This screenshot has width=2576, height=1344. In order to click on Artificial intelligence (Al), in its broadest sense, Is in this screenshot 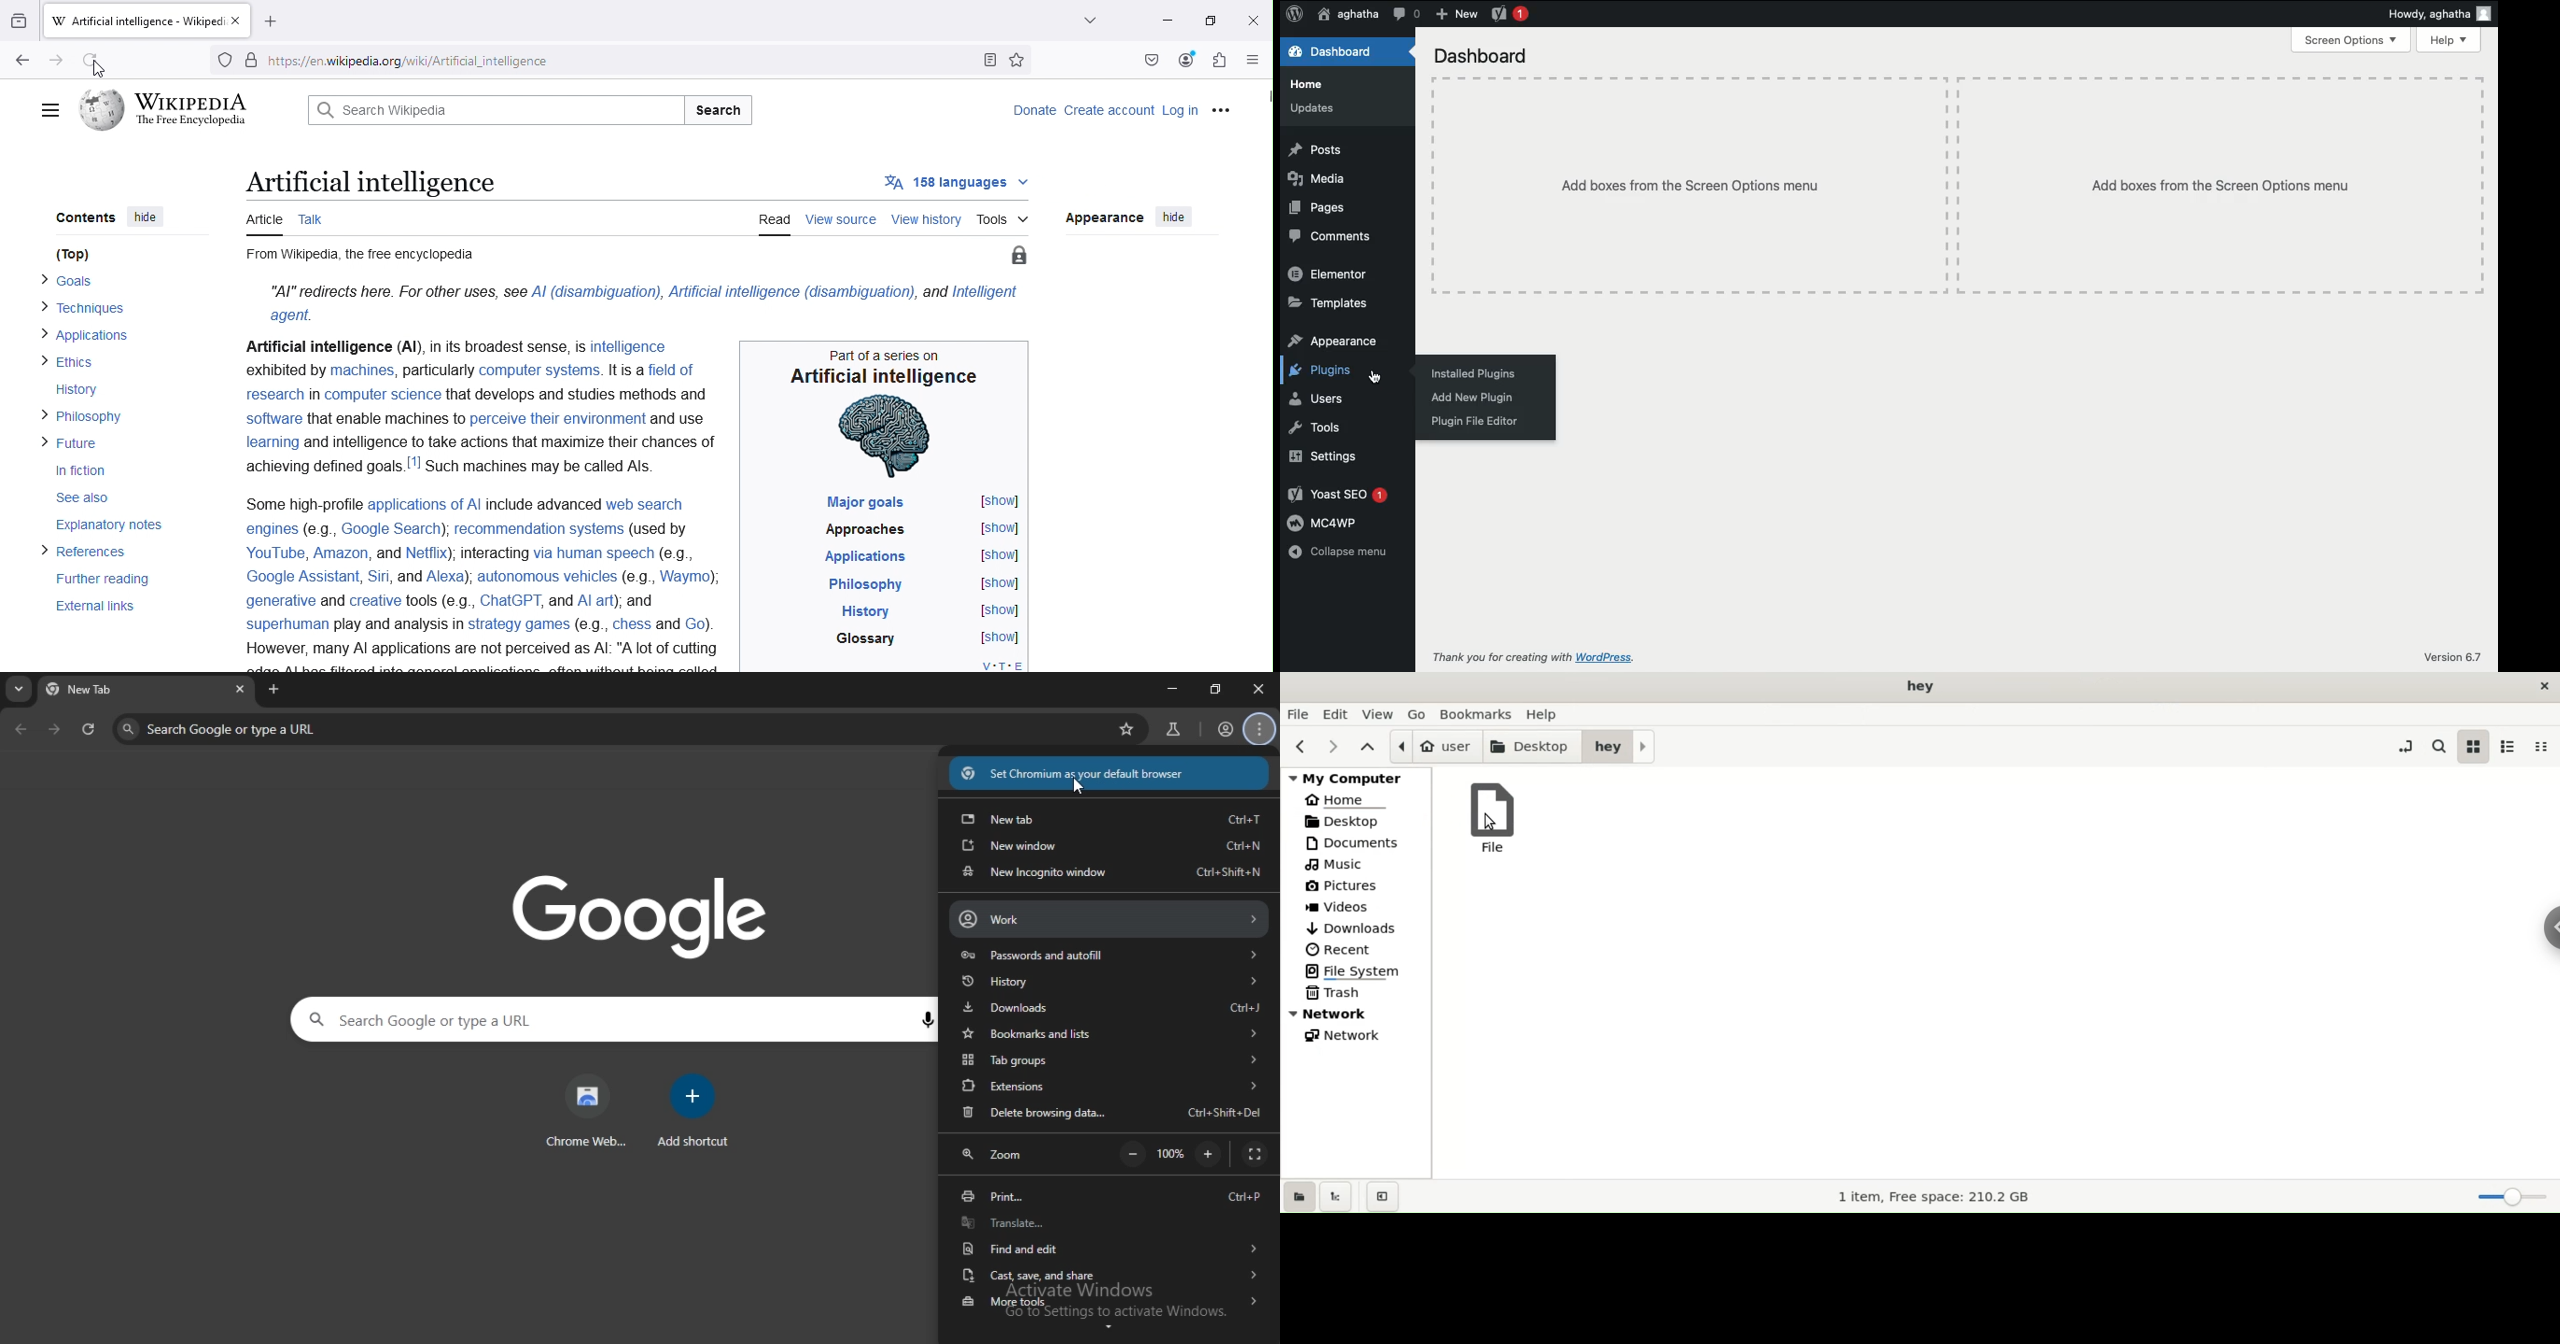, I will do `click(412, 346)`.